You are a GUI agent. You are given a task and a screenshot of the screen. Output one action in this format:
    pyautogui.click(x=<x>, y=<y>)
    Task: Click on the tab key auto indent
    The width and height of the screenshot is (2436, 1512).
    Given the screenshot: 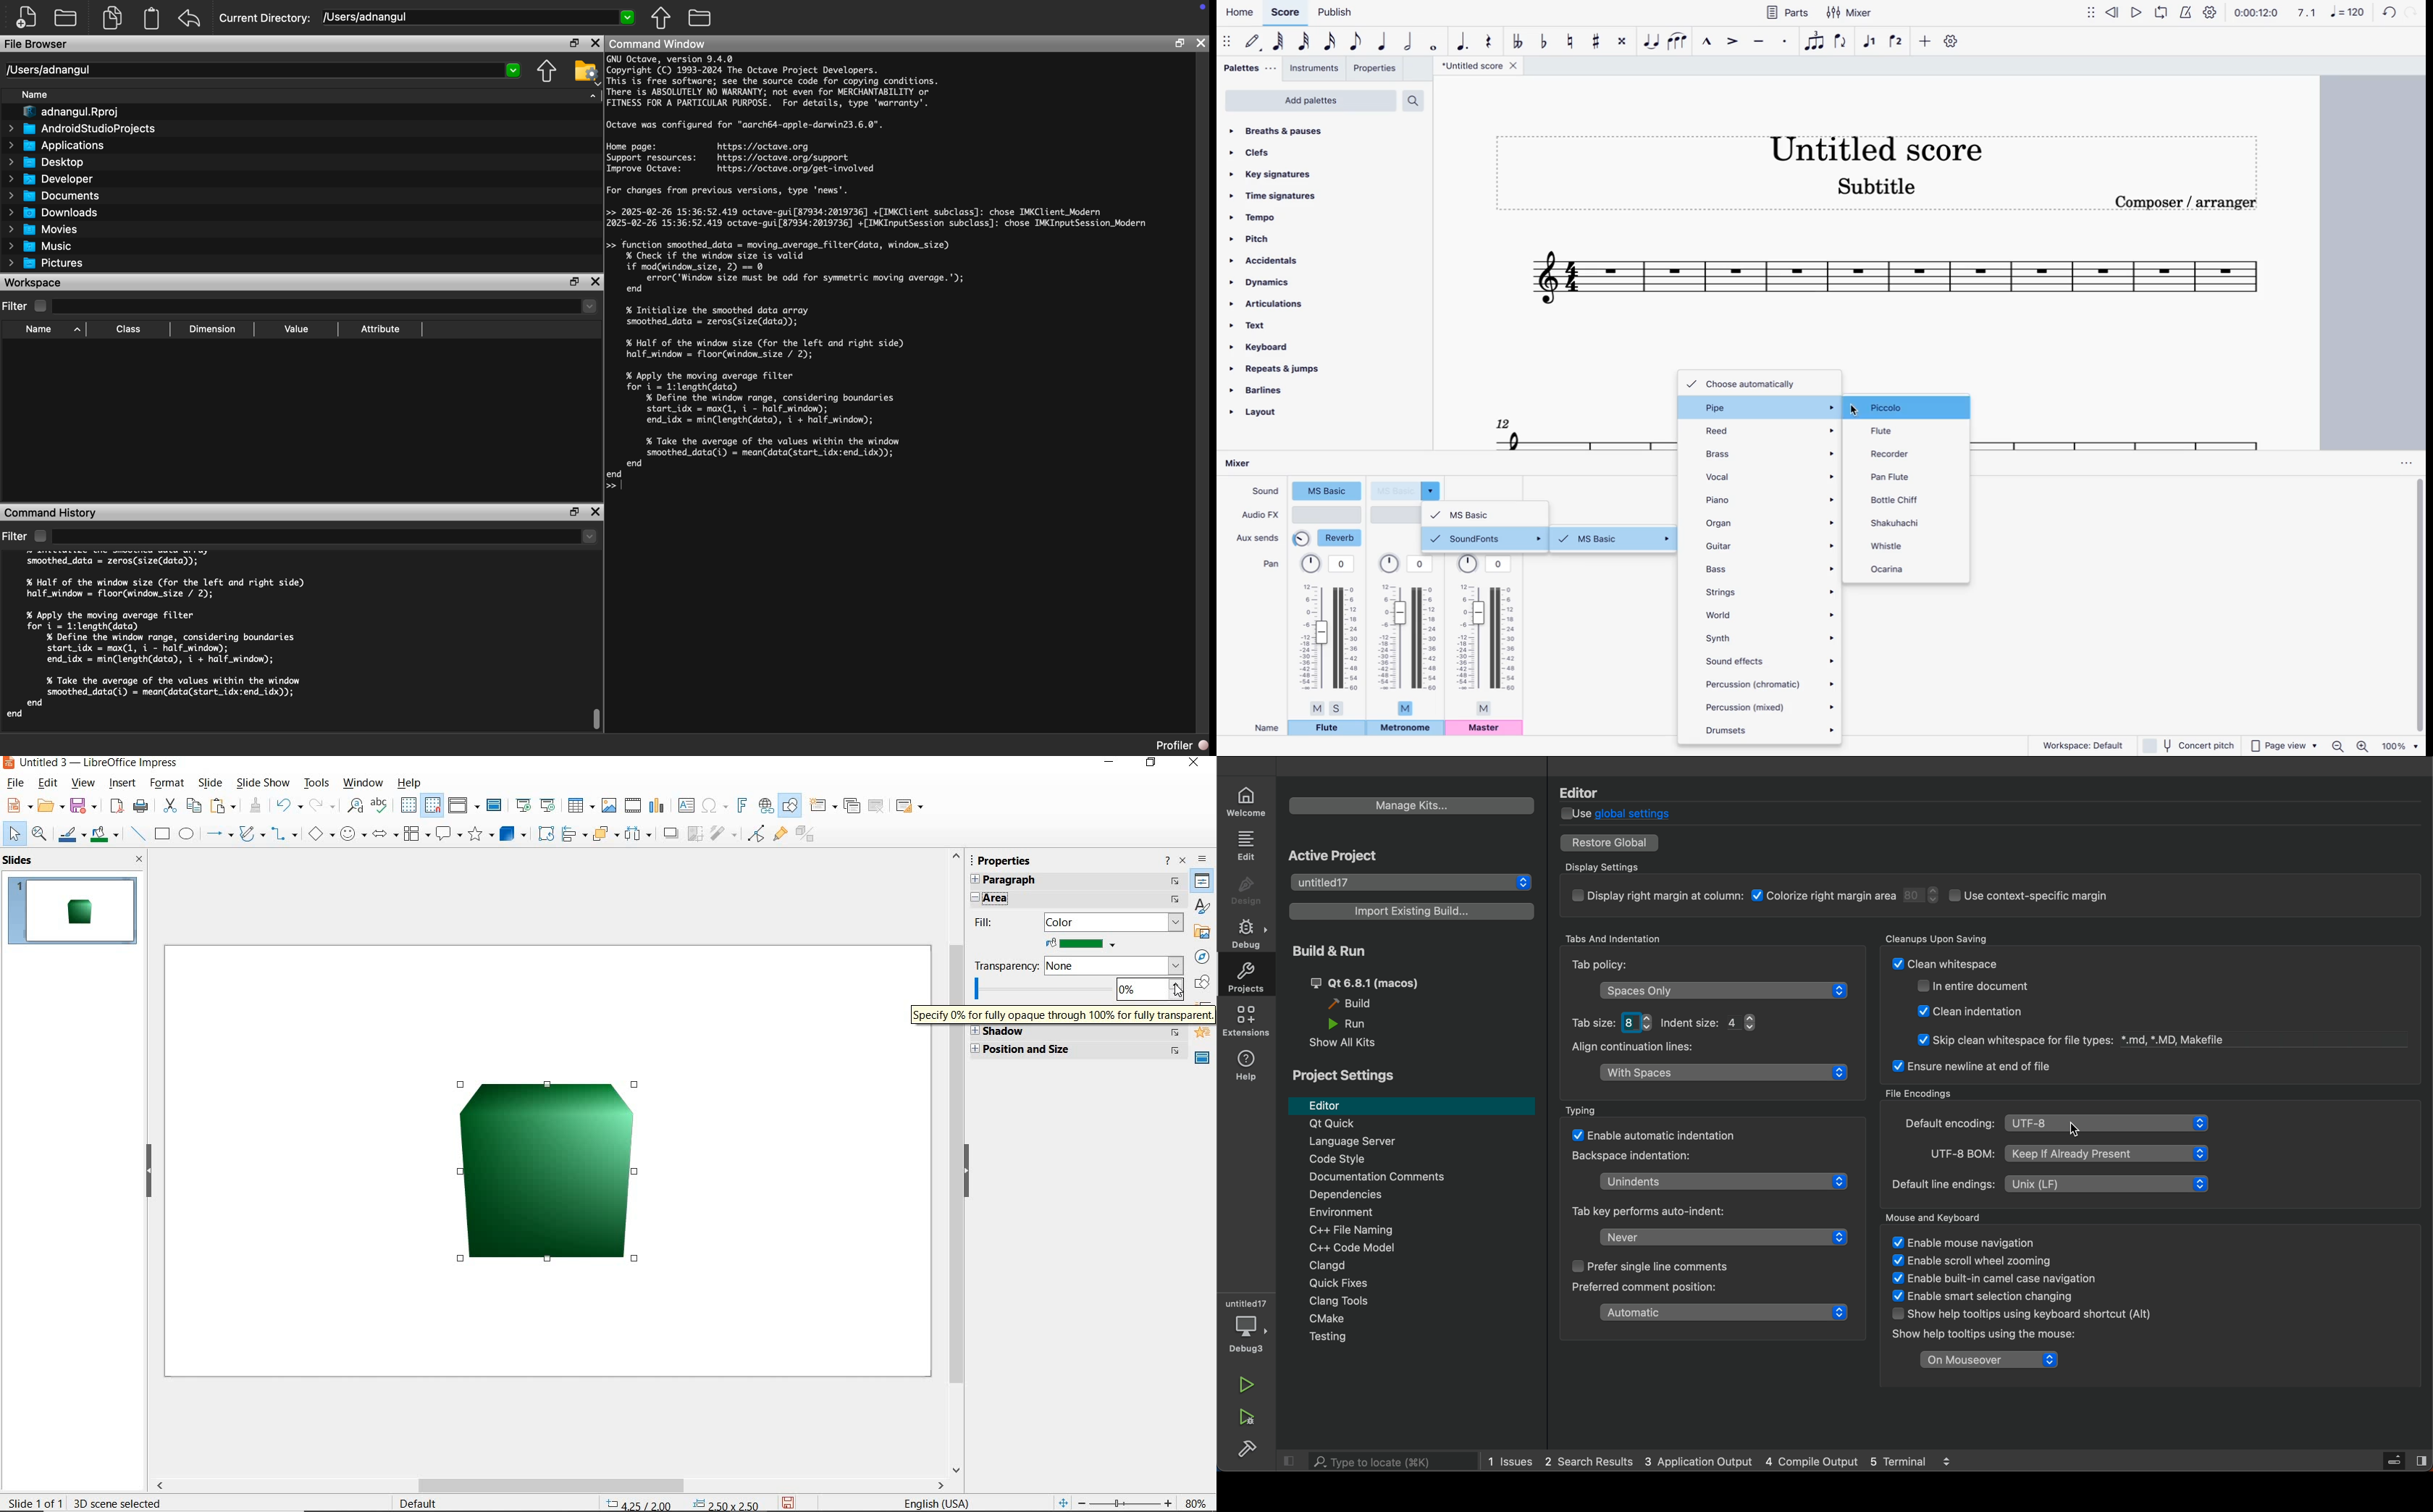 What is the action you would take?
    pyautogui.click(x=1723, y=1237)
    